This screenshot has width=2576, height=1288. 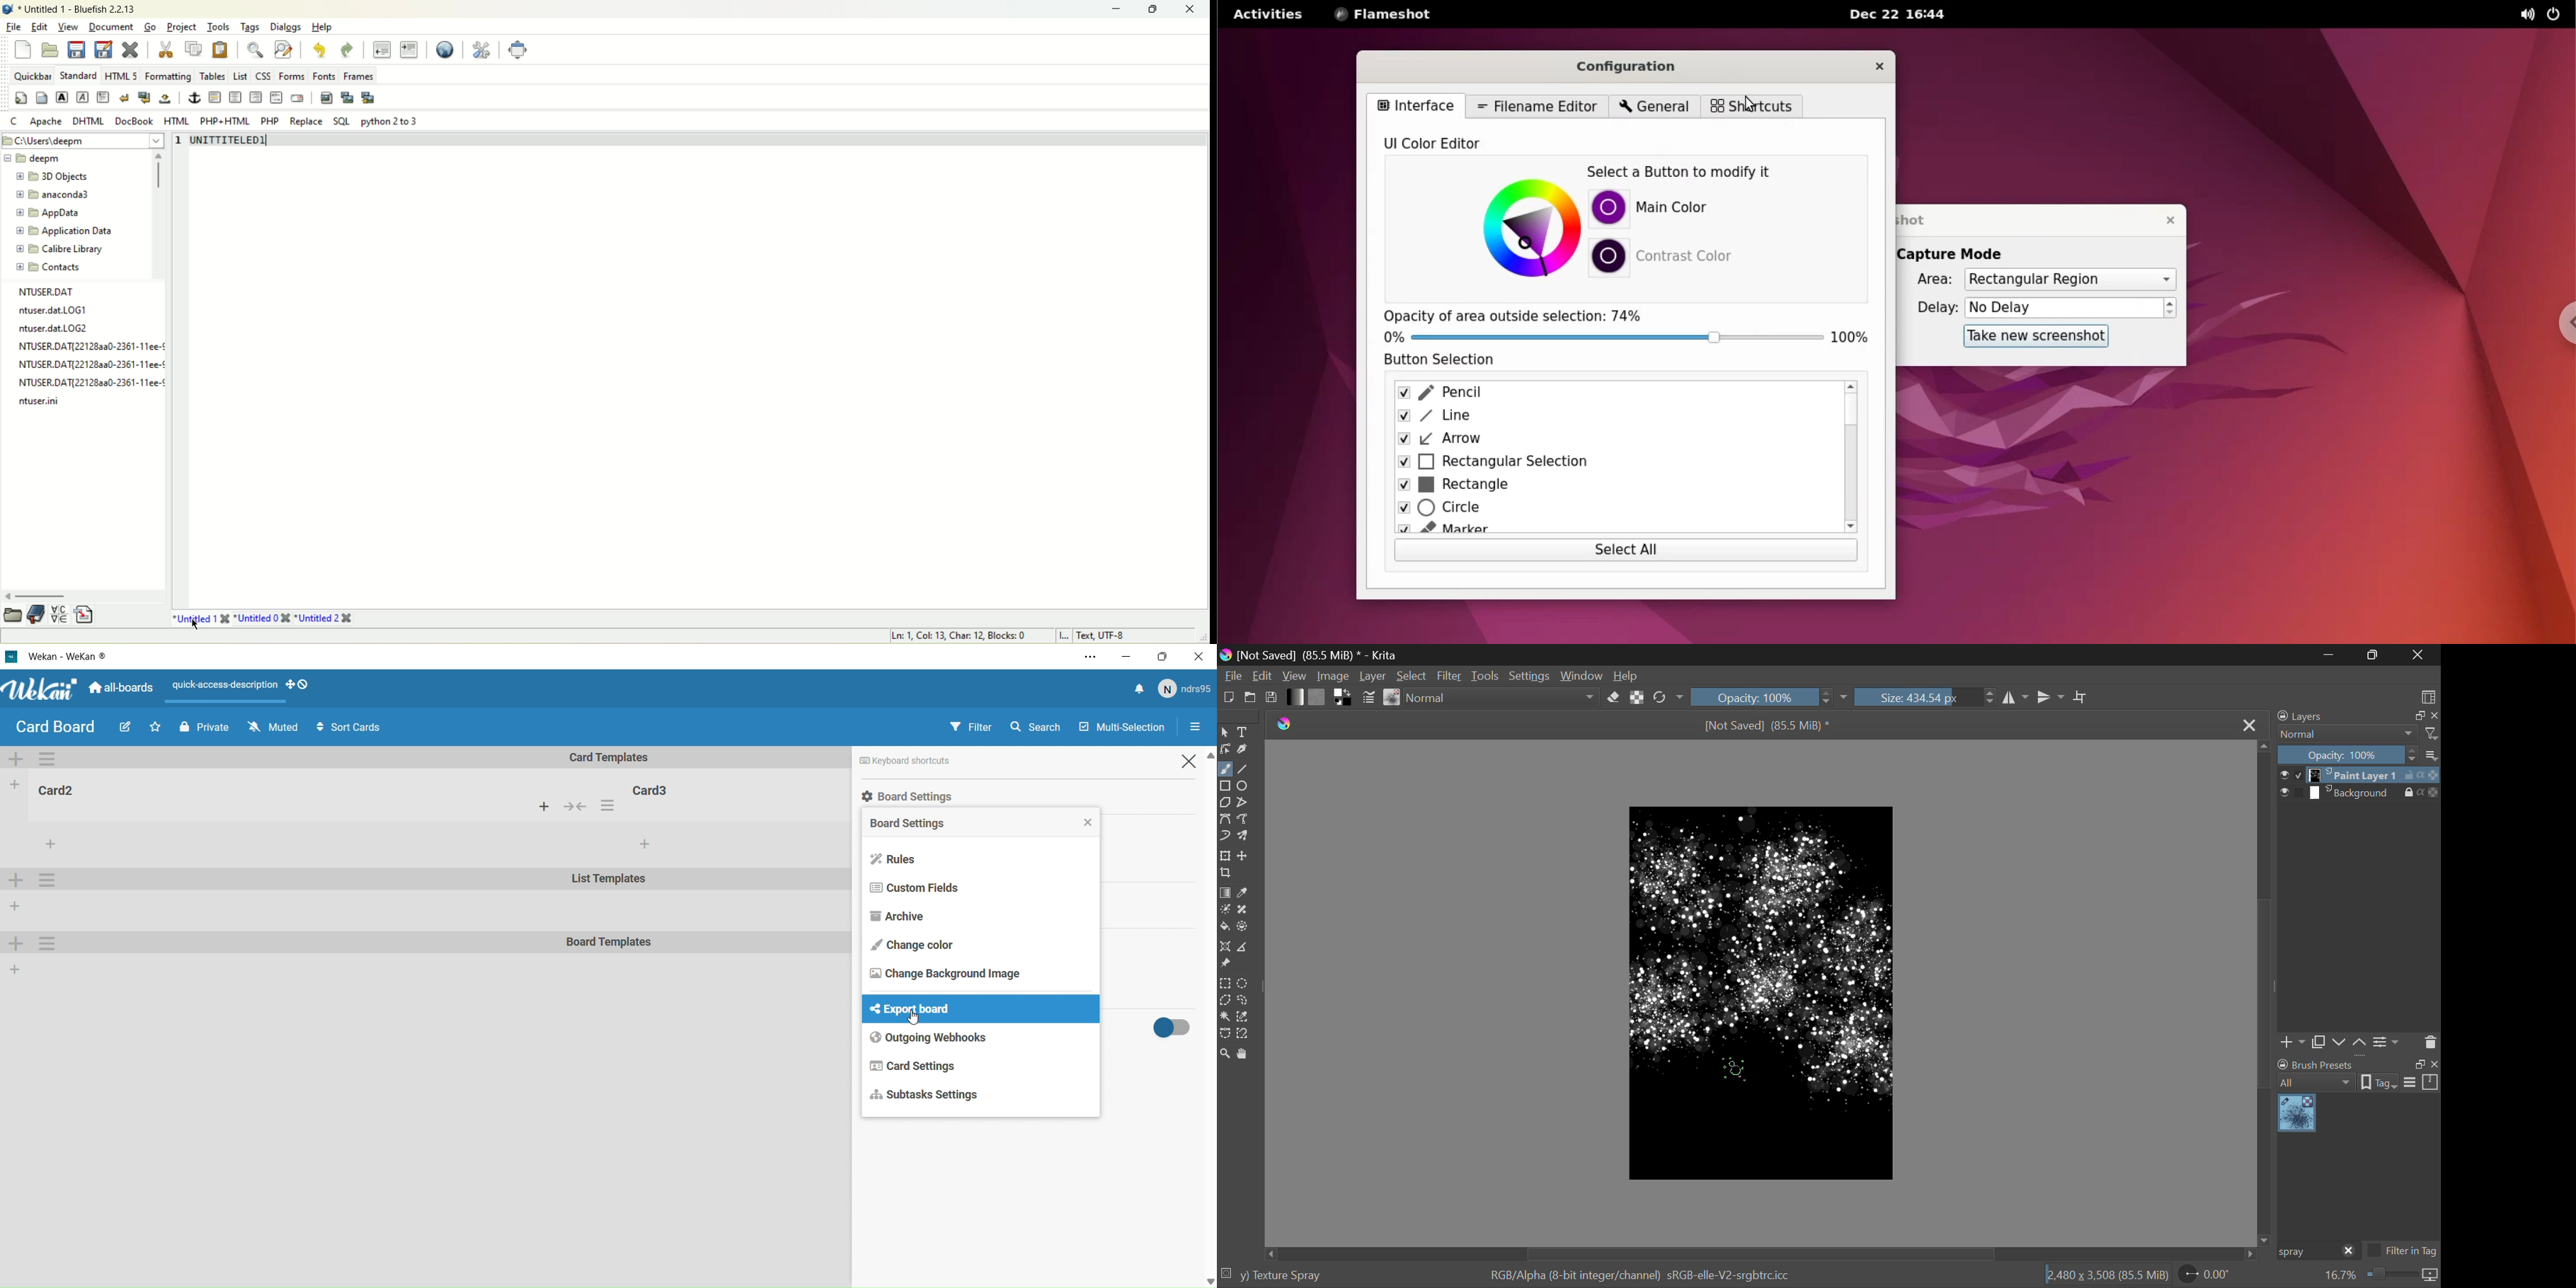 What do you see at coordinates (2341, 1043) in the screenshot?
I see `Layer Movement down` at bounding box center [2341, 1043].